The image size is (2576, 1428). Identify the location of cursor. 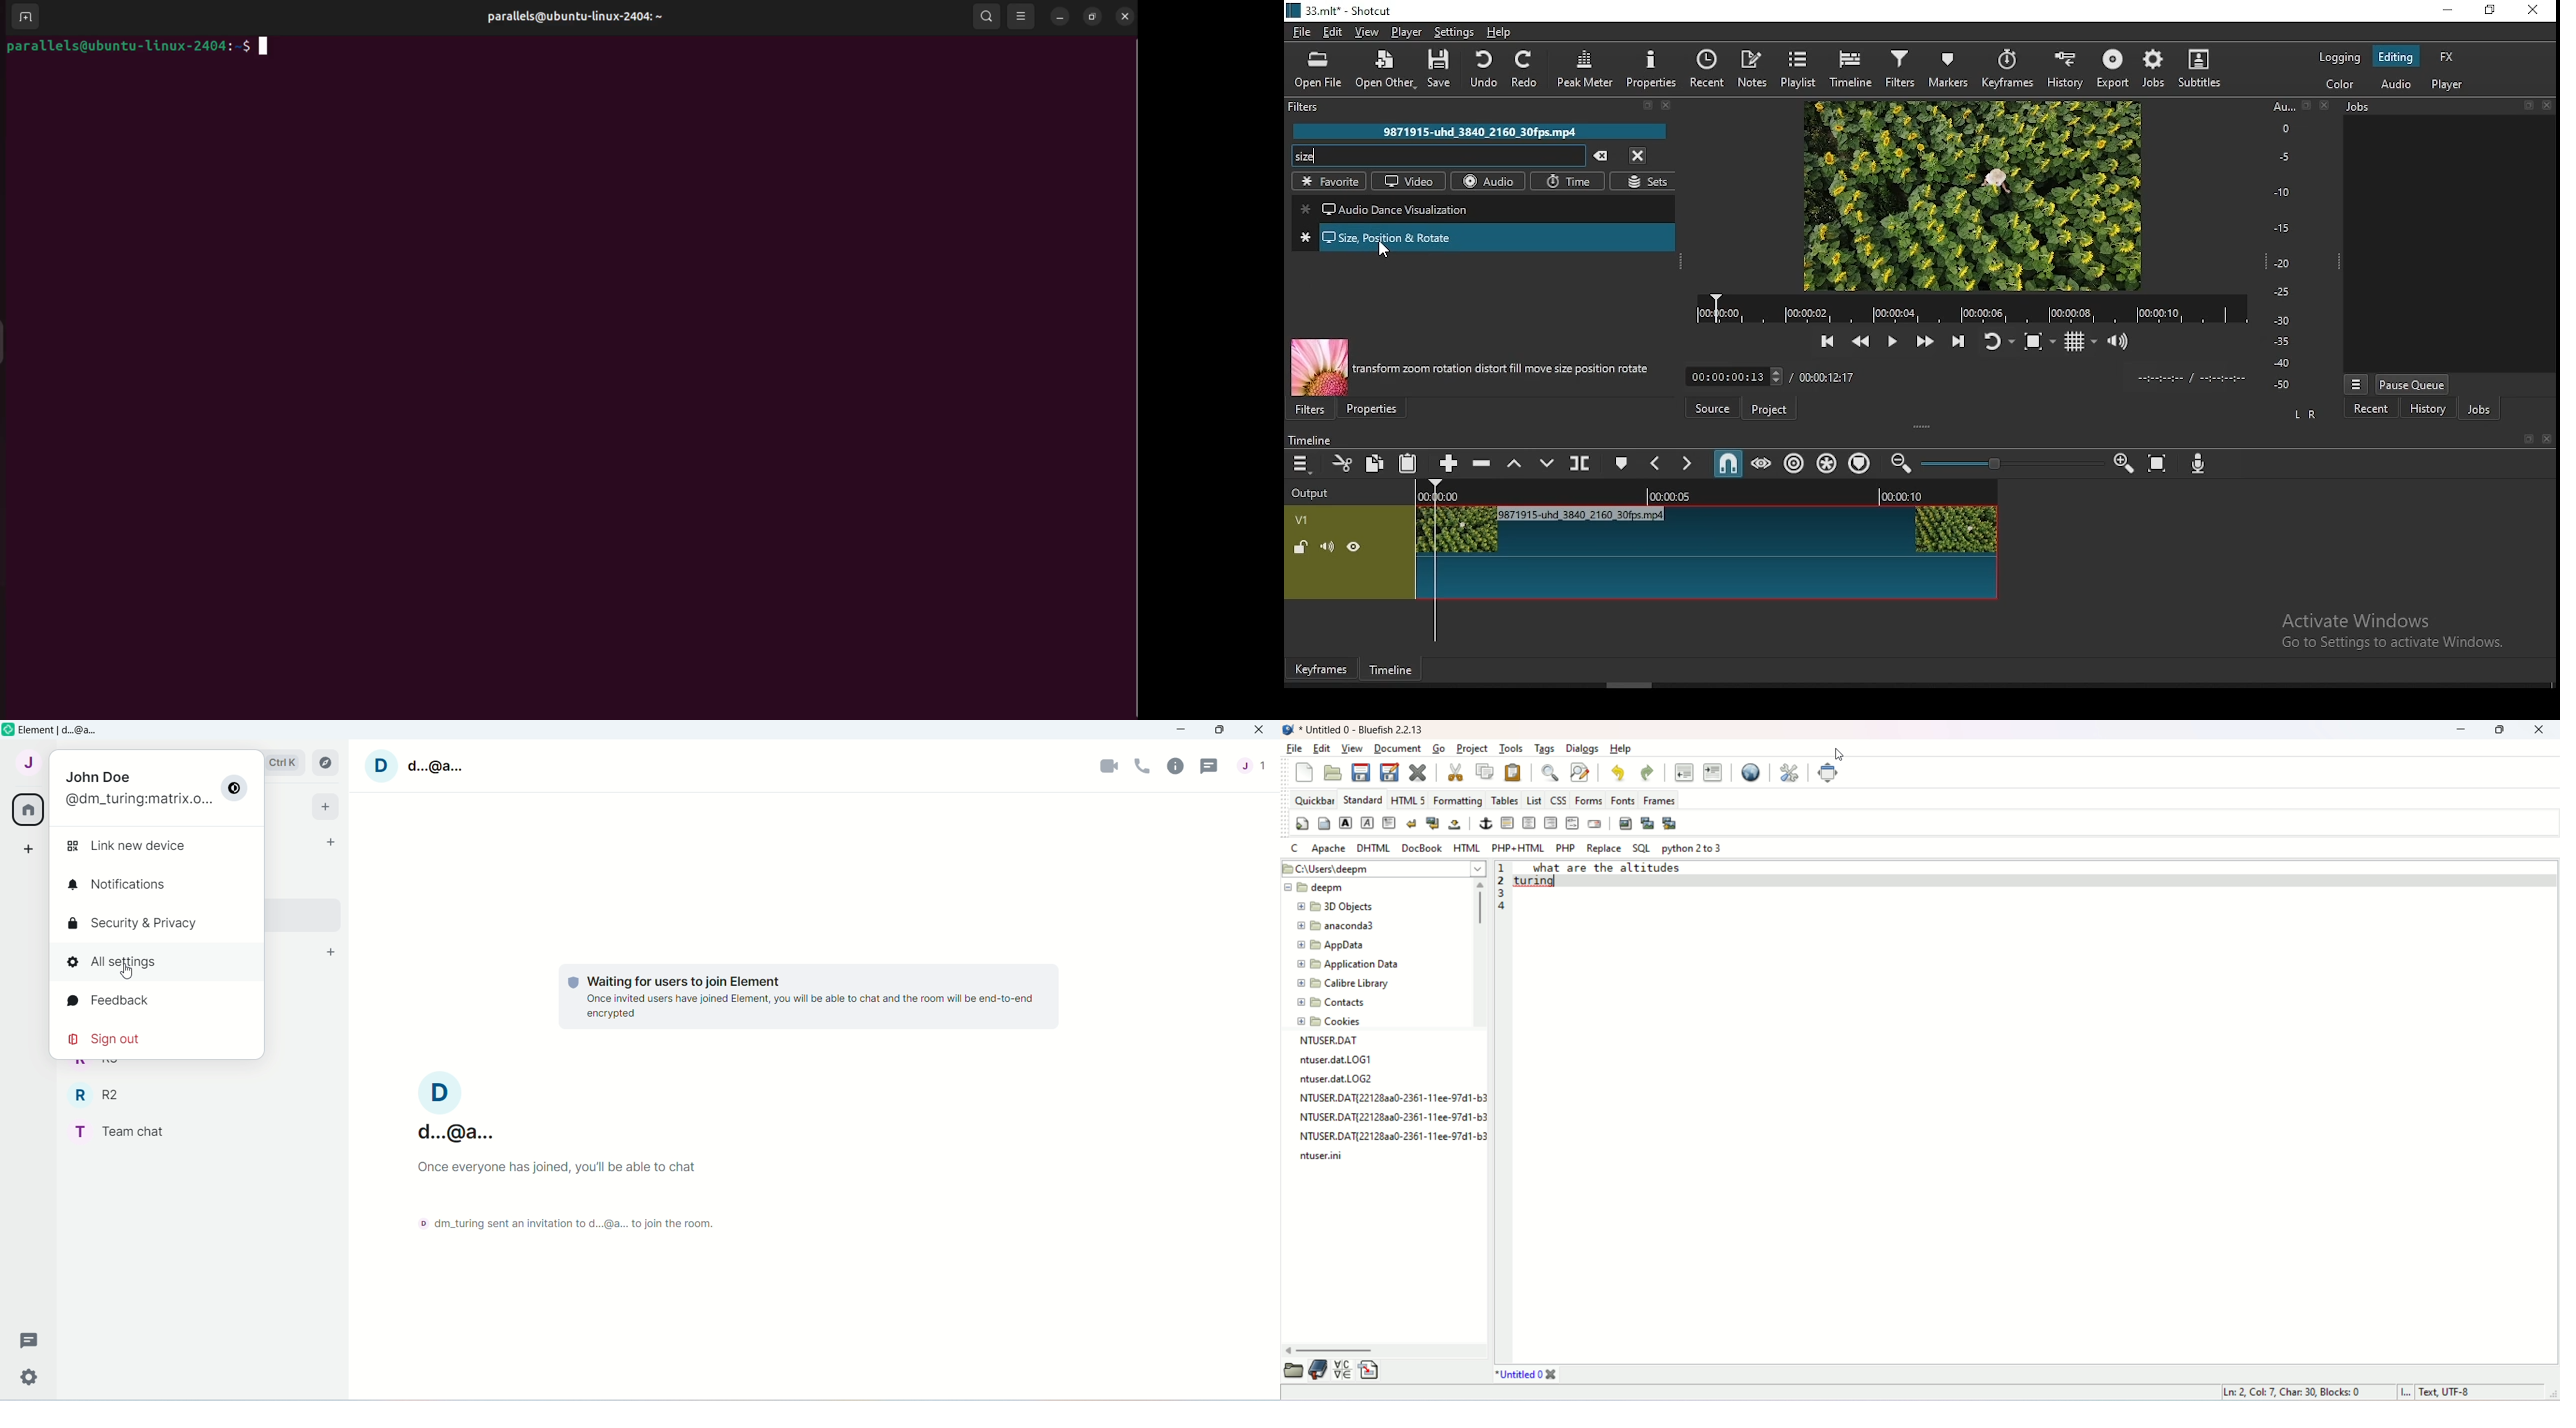
(1534, 285).